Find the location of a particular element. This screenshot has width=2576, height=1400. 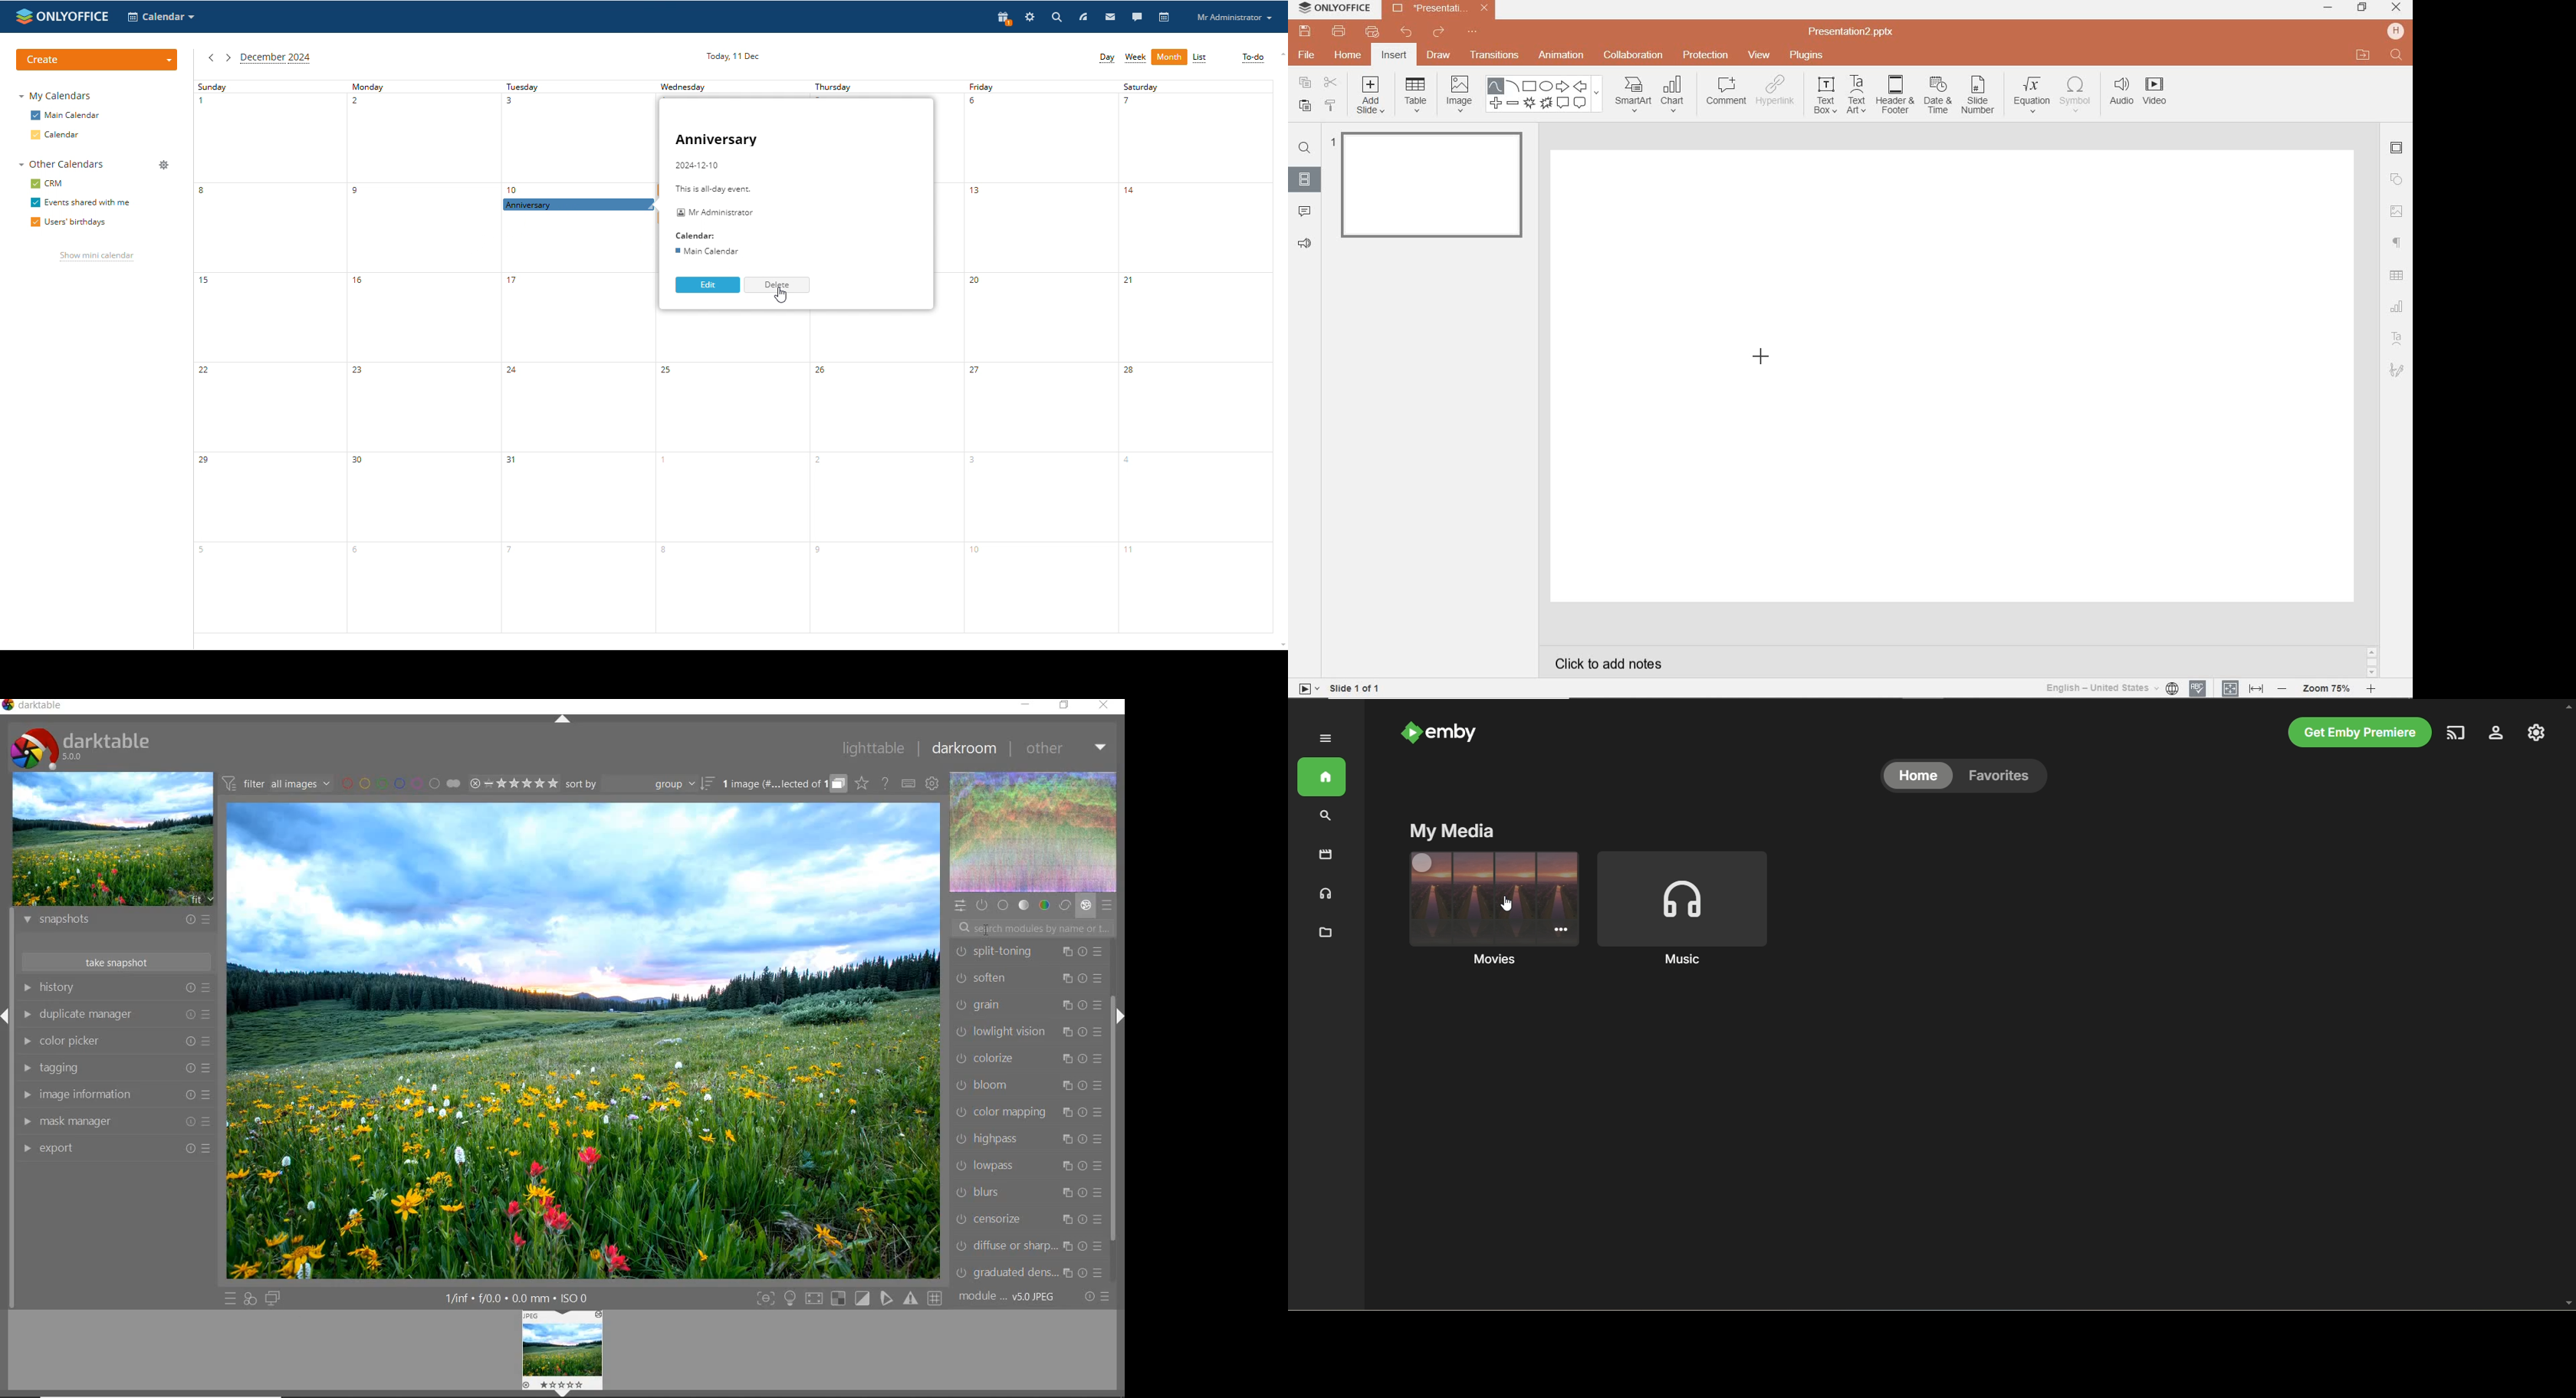

range ratings for selected images is located at coordinates (514, 783).